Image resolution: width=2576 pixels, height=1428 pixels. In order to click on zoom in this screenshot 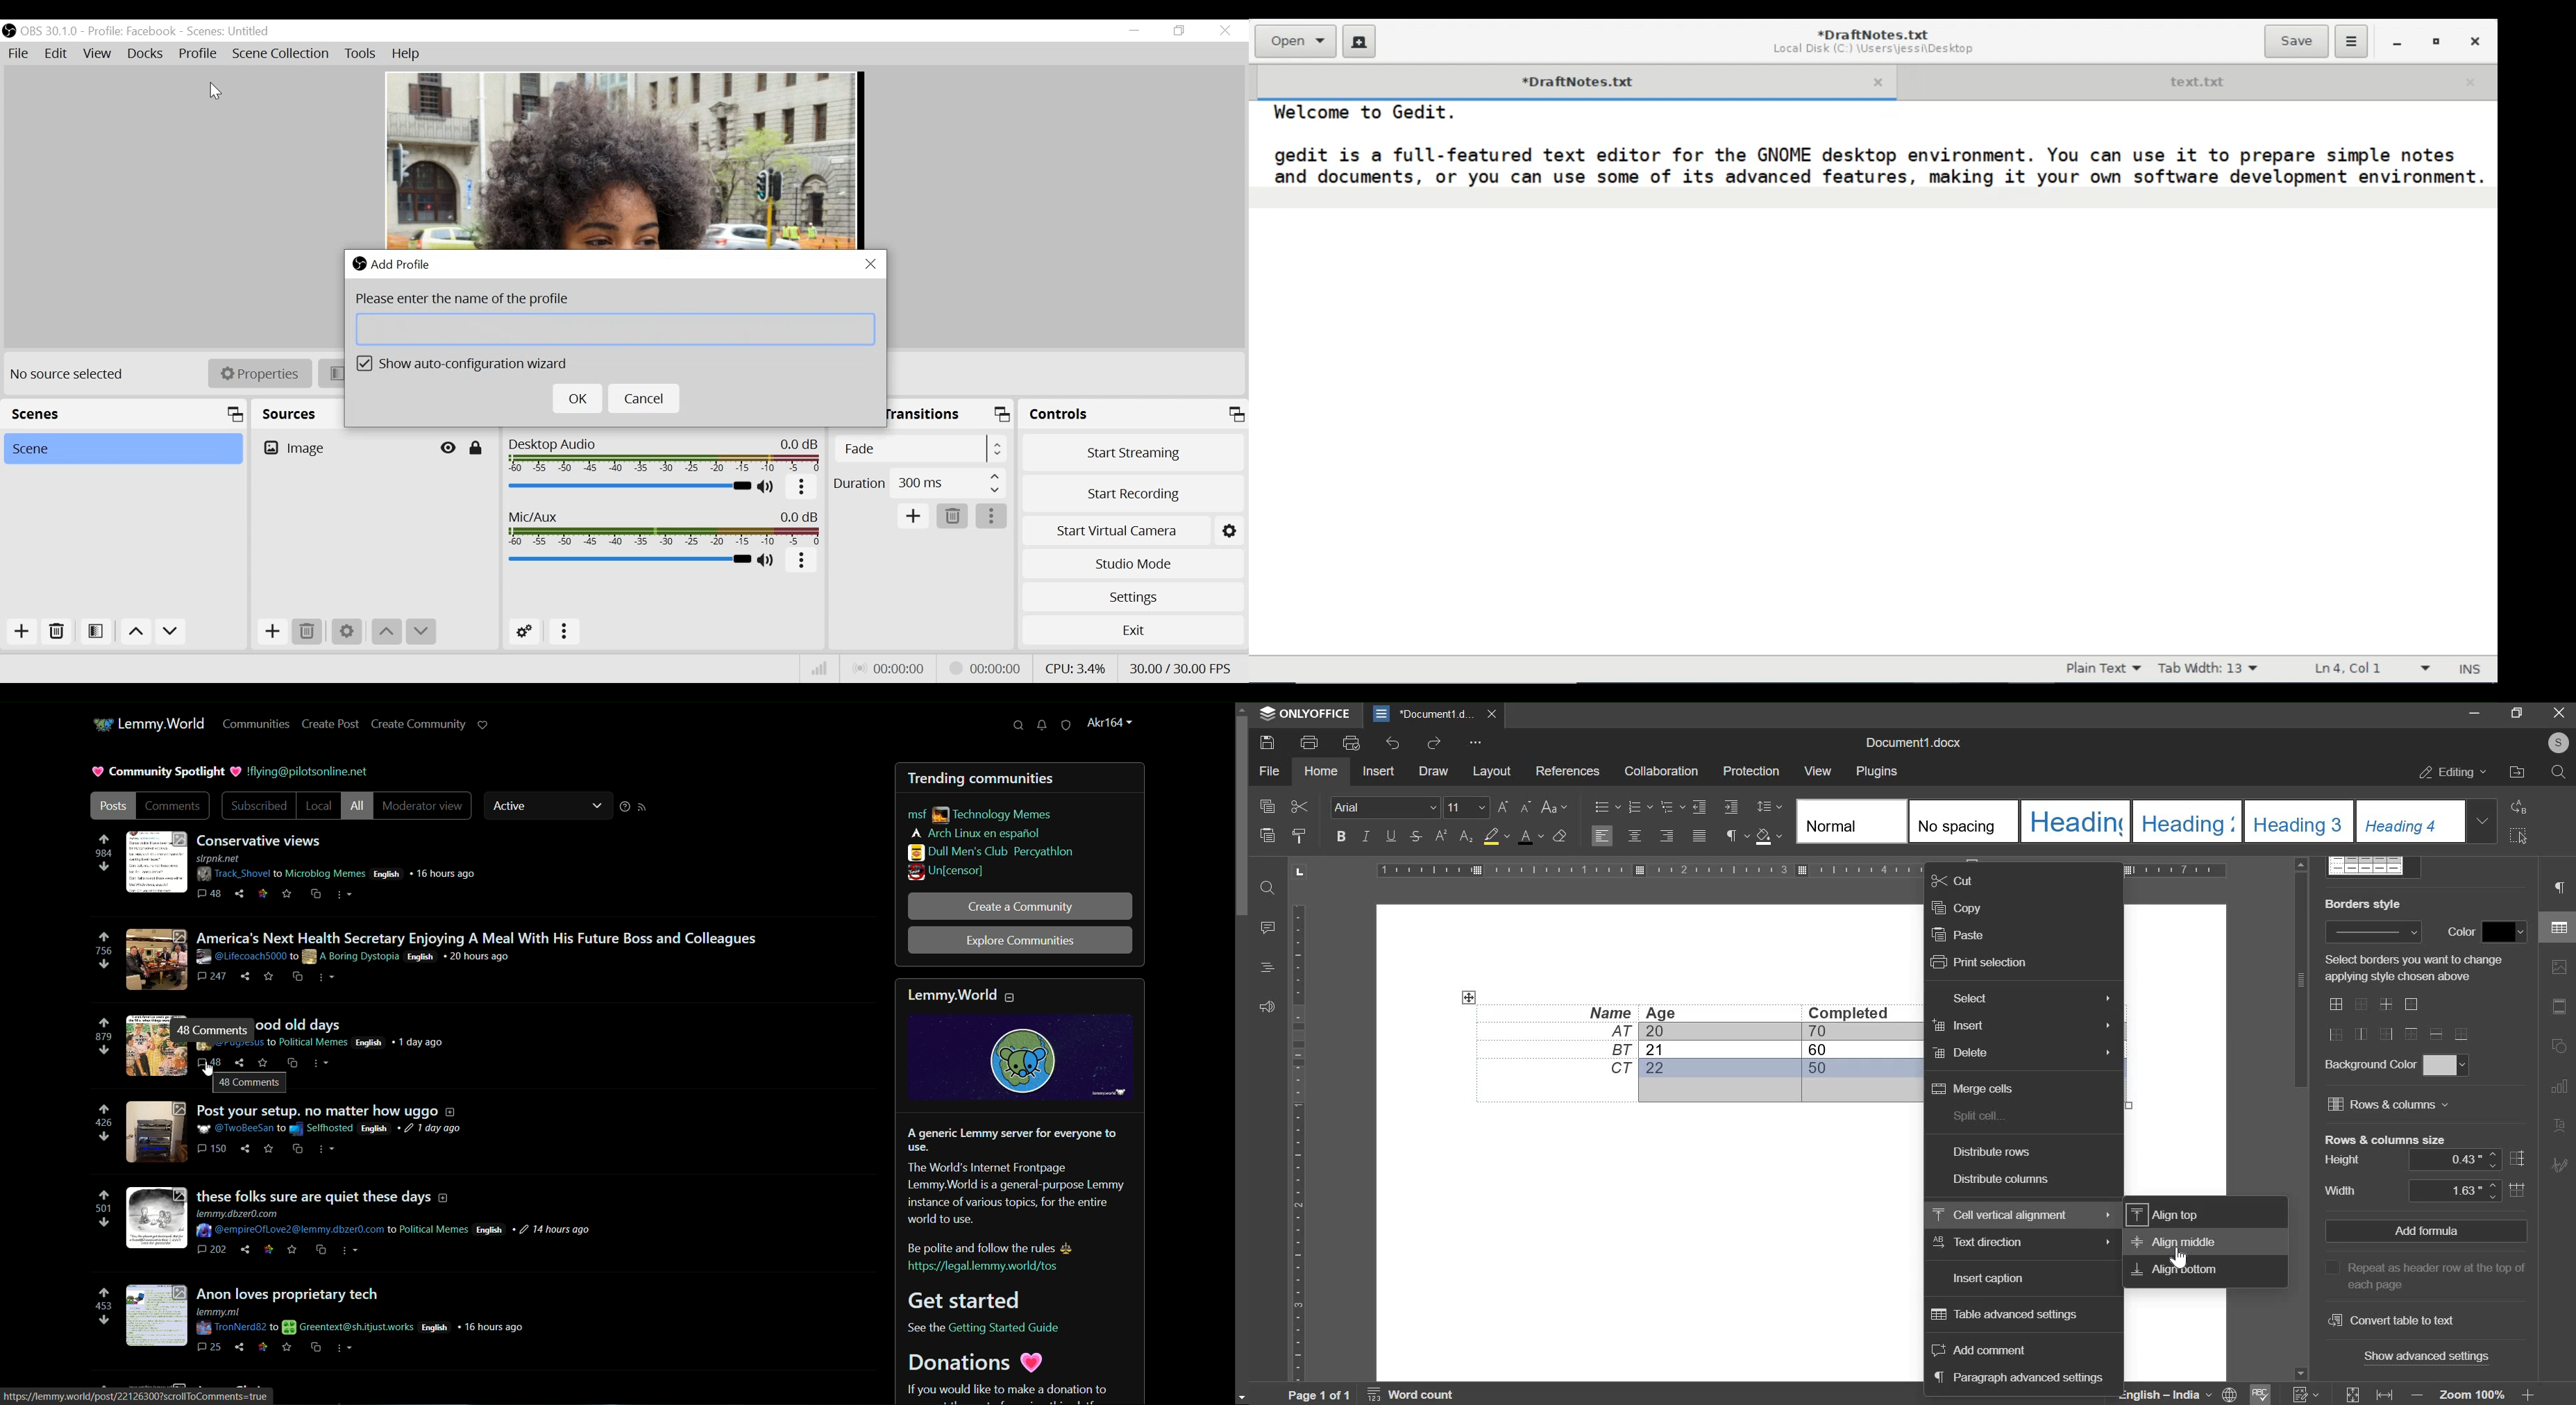, I will do `click(2473, 1394)`.